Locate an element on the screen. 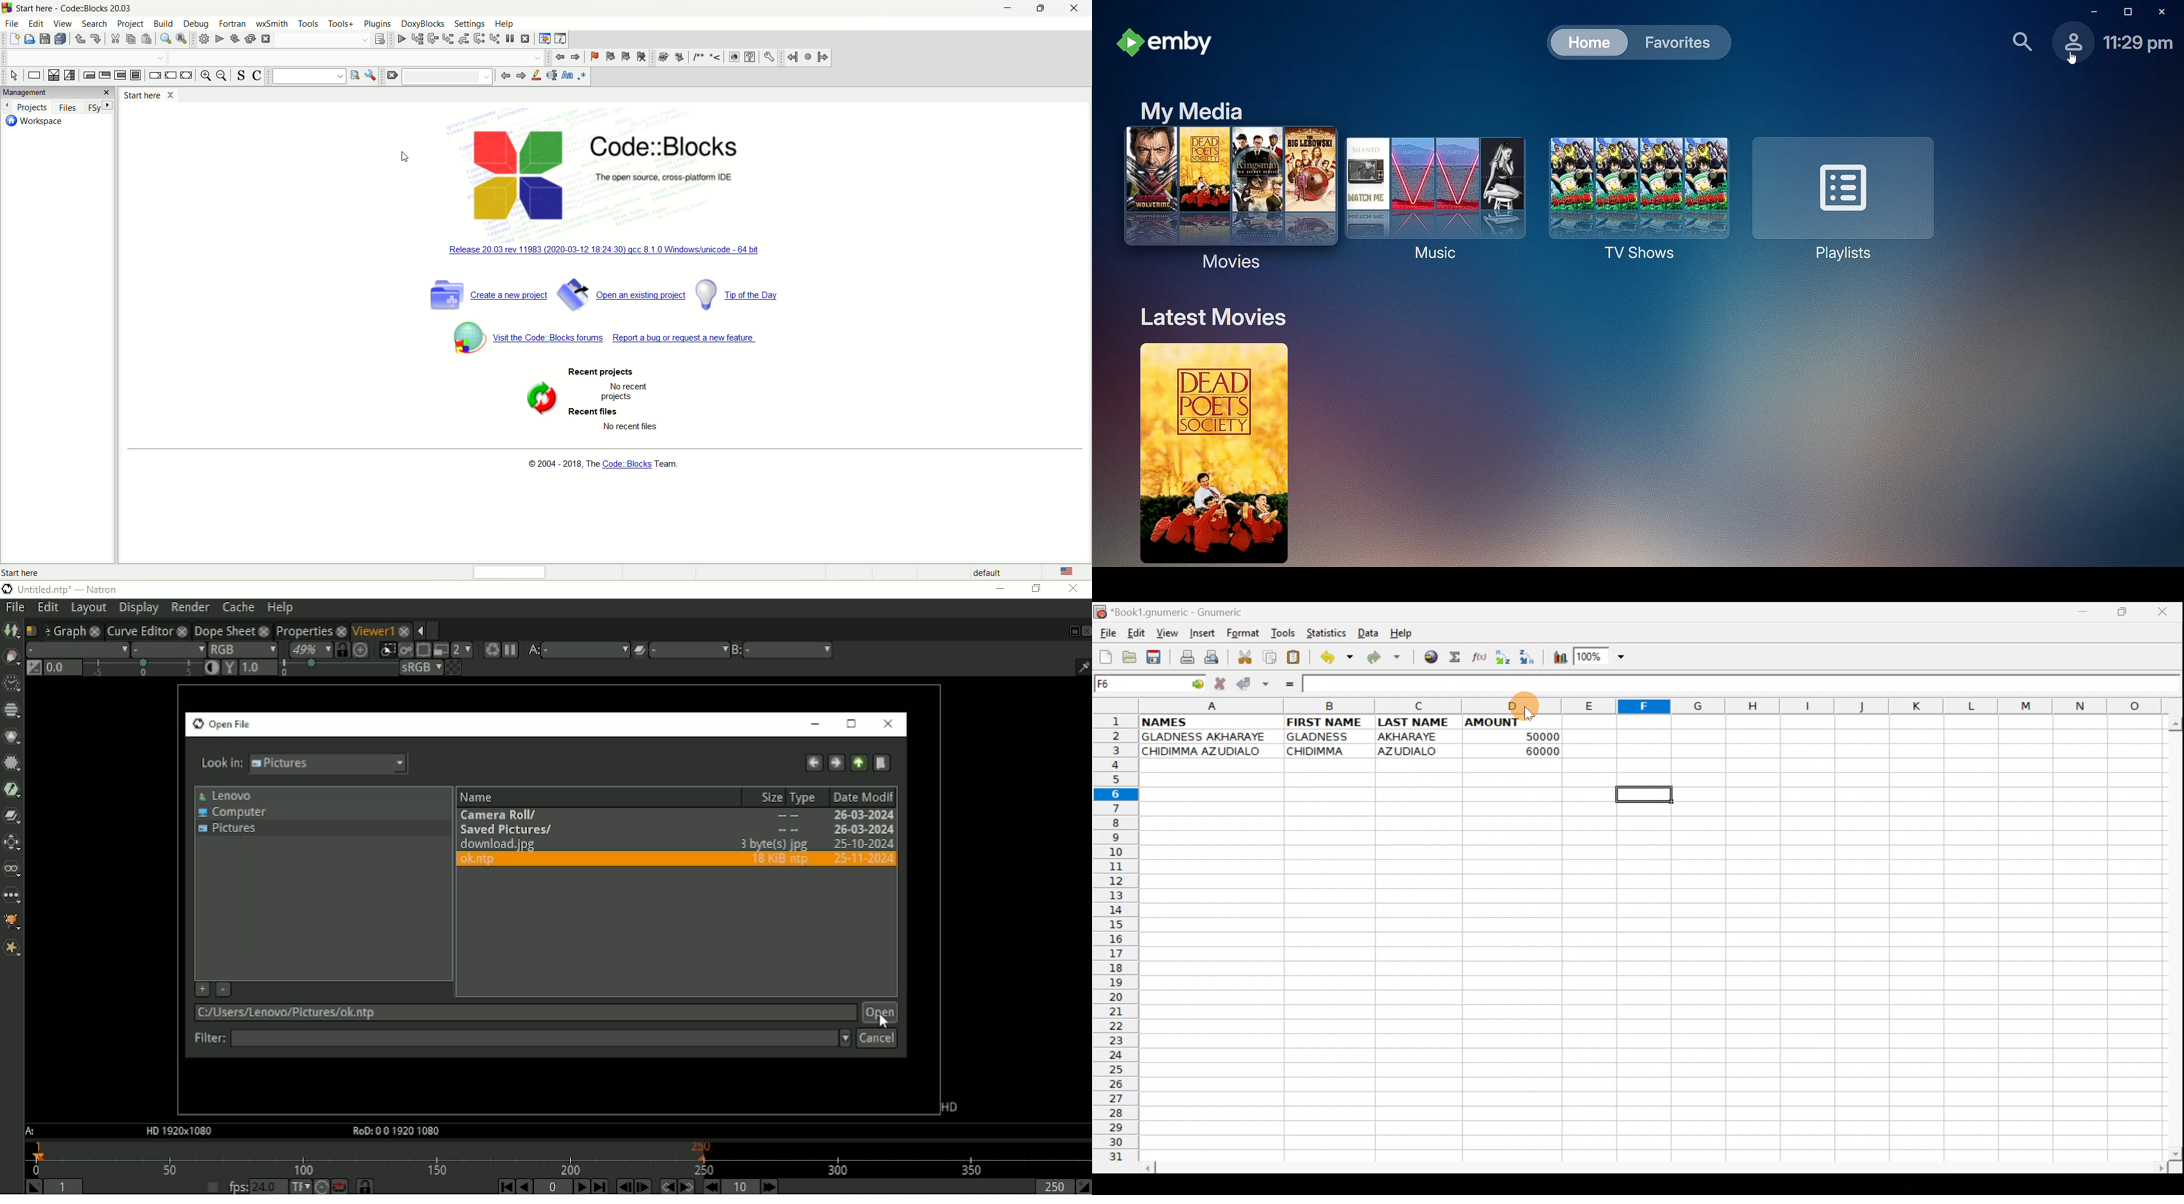  open a project is located at coordinates (621, 292).